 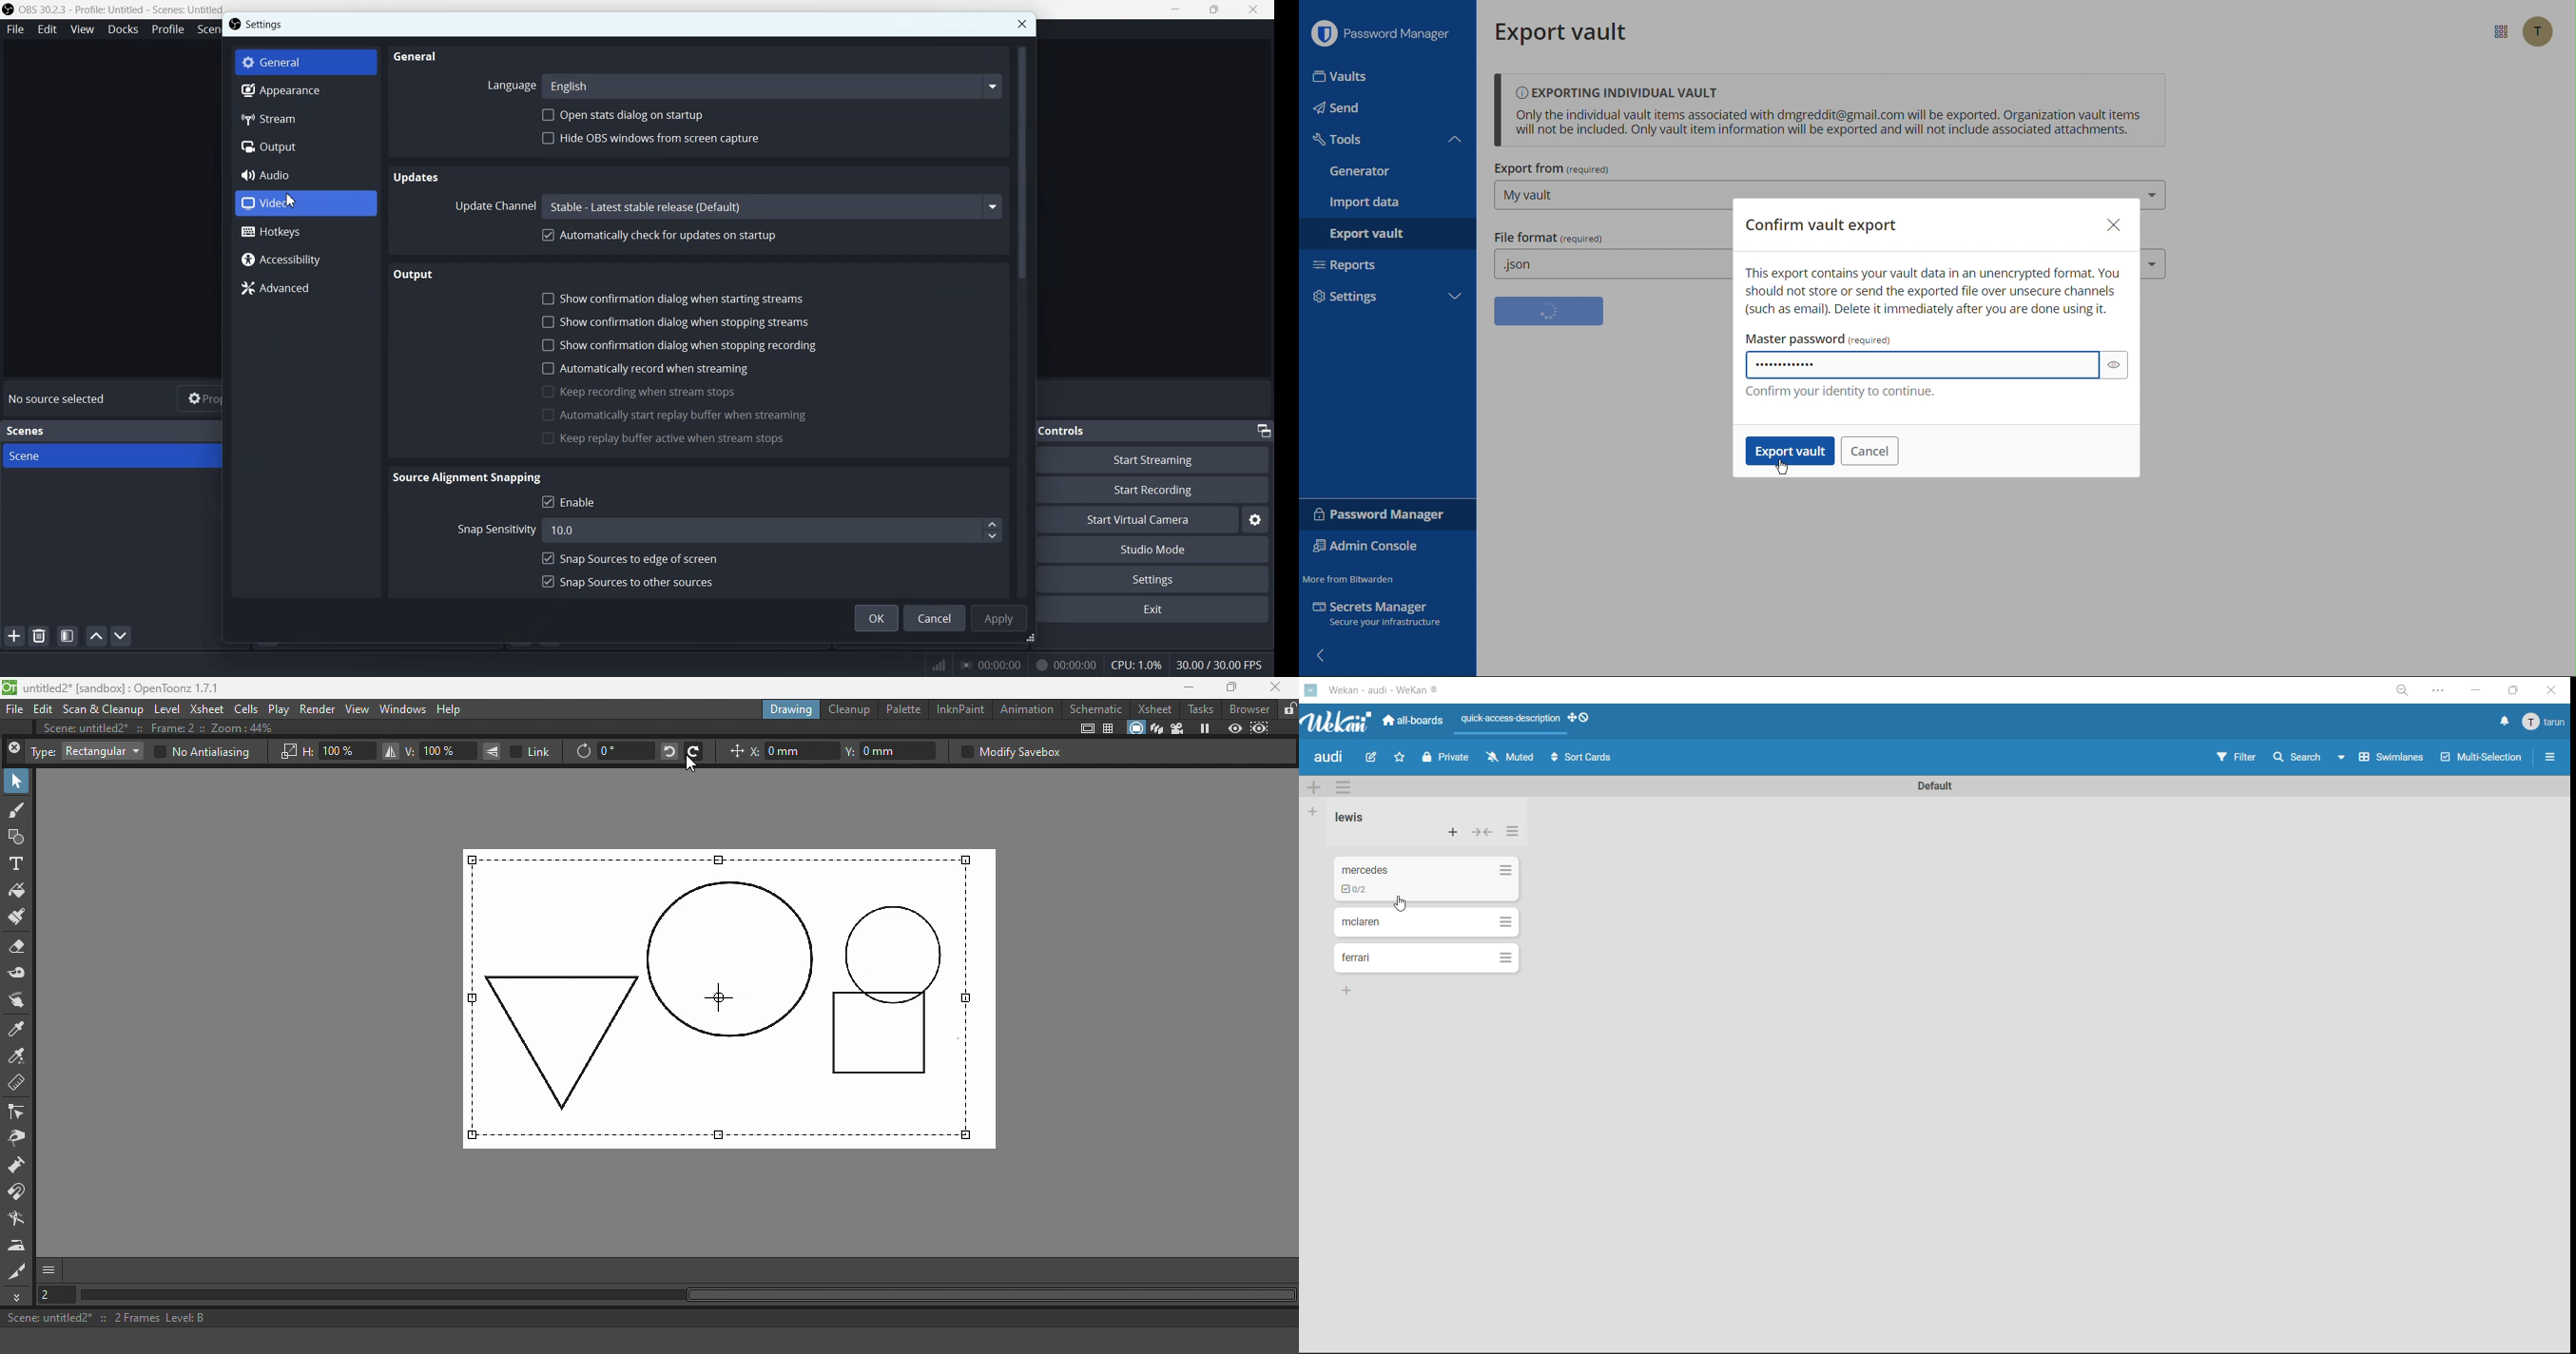 What do you see at coordinates (546, 502) in the screenshot?
I see `checkbox` at bounding box center [546, 502].